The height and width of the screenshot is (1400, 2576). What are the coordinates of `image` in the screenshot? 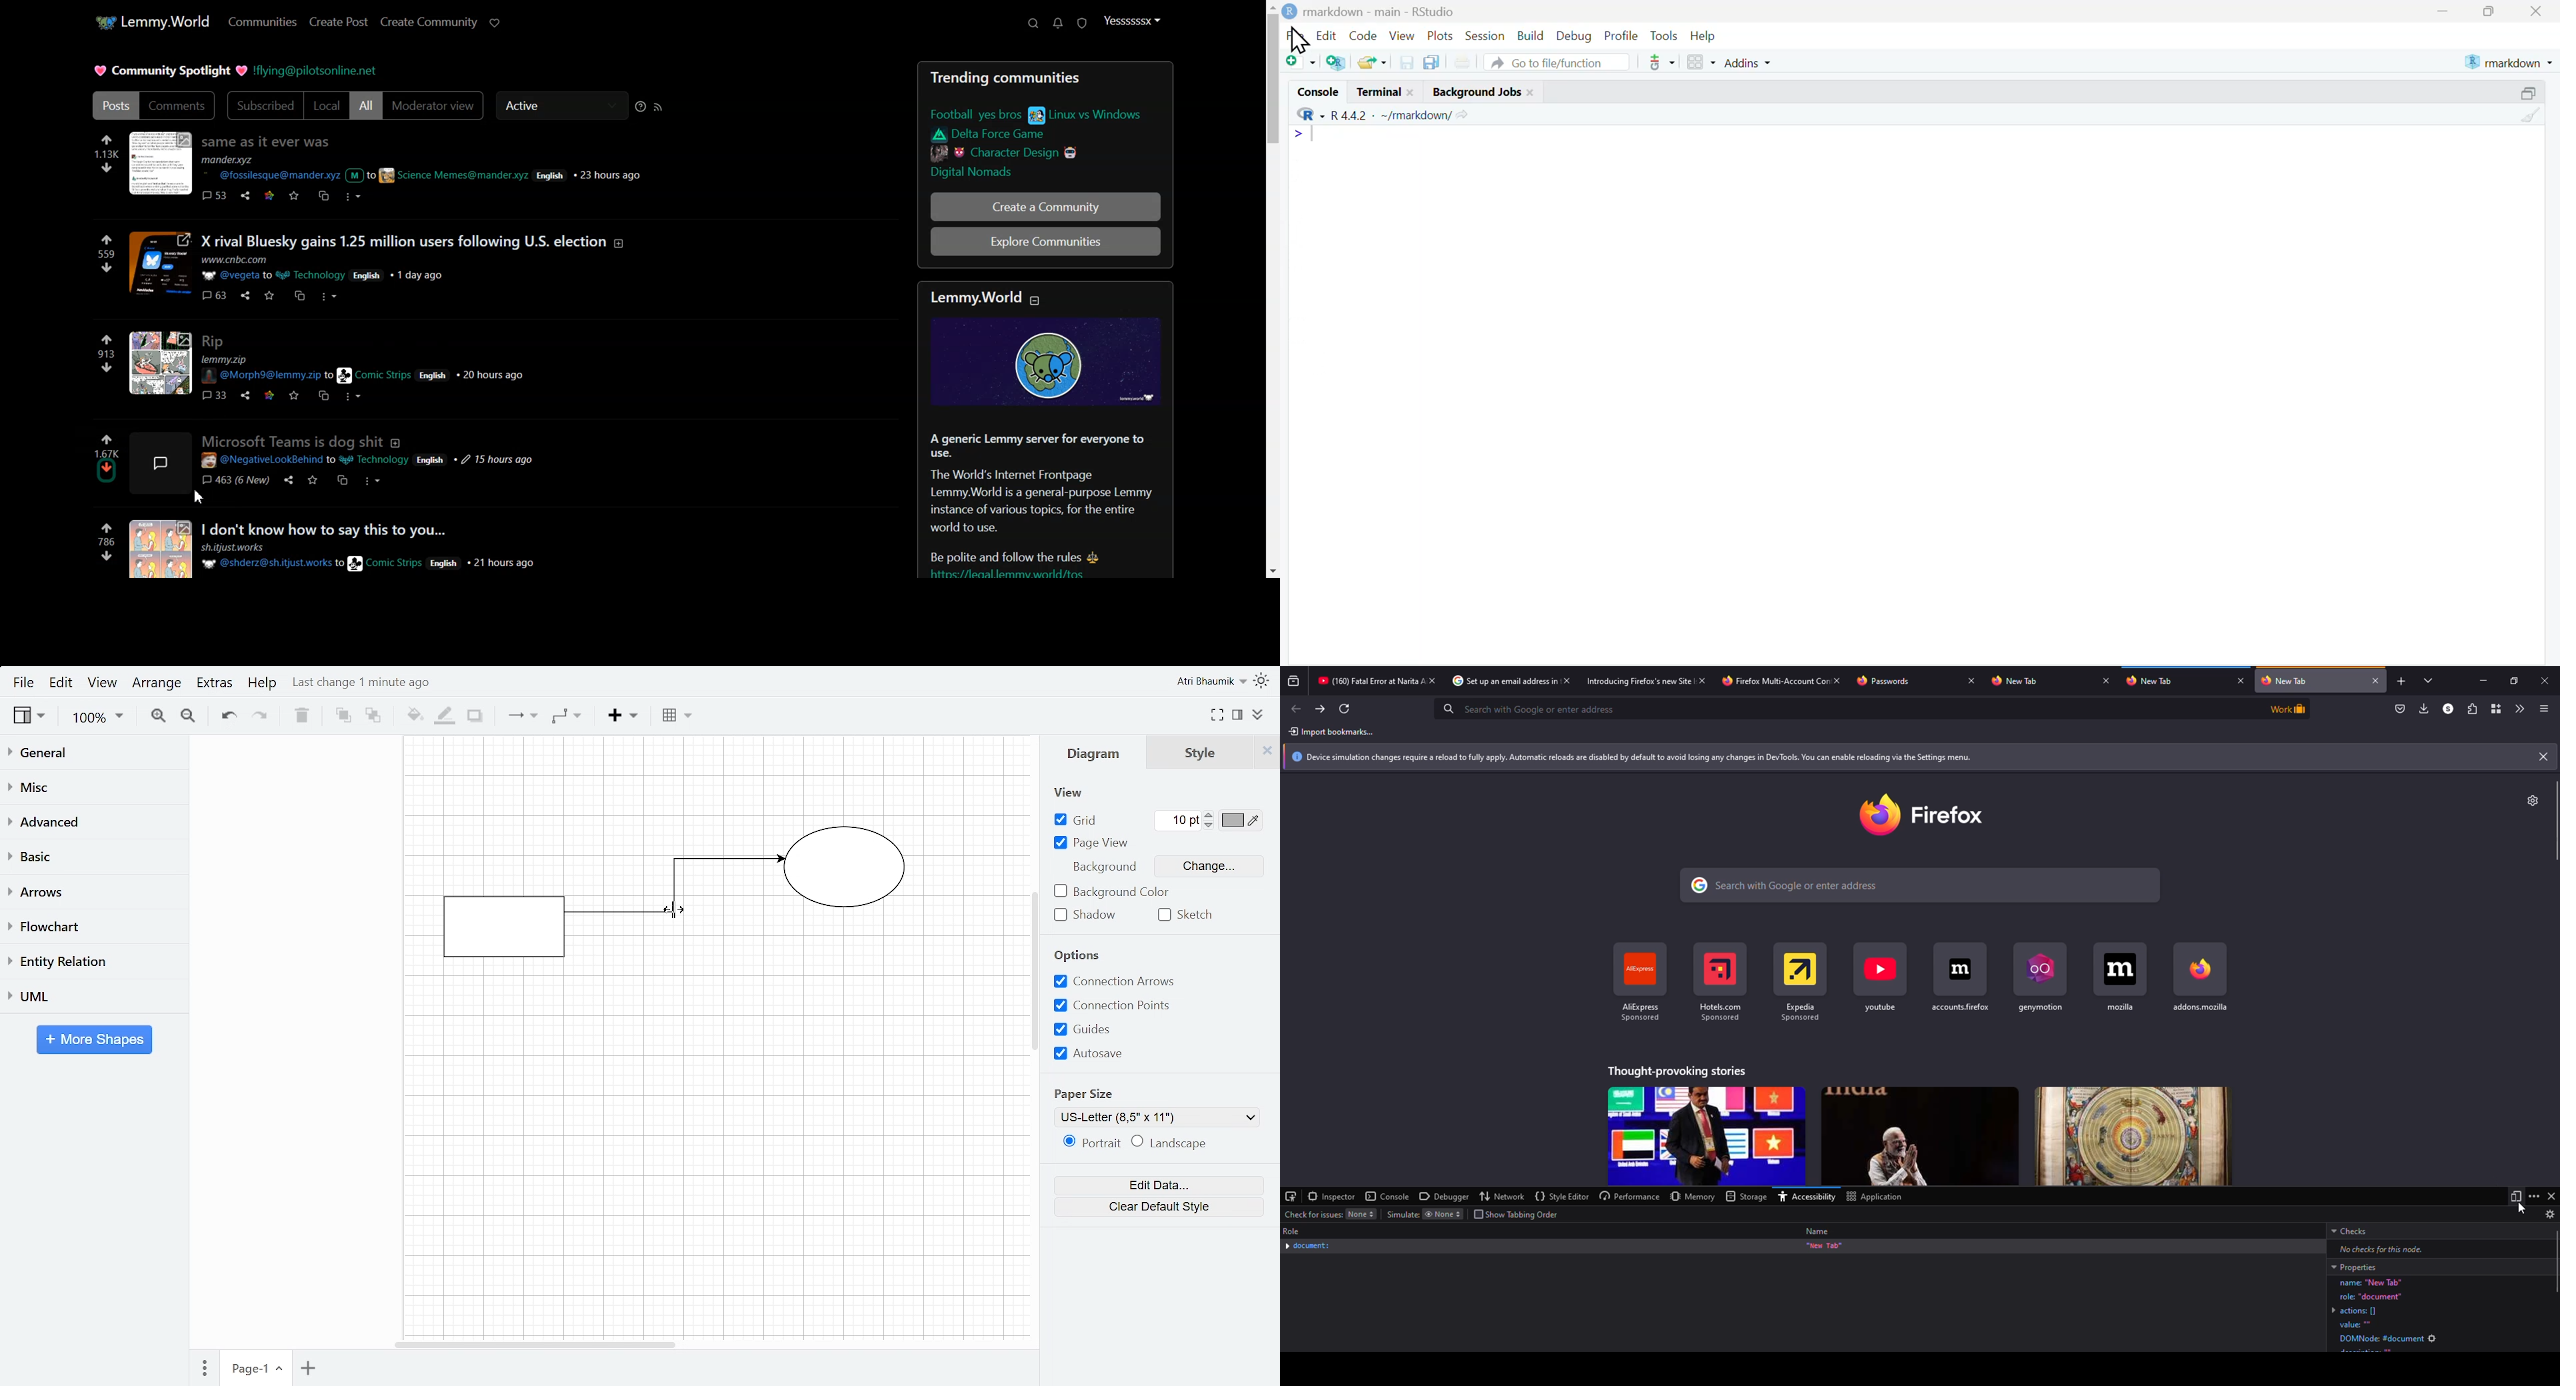 It's located at (162, 363).